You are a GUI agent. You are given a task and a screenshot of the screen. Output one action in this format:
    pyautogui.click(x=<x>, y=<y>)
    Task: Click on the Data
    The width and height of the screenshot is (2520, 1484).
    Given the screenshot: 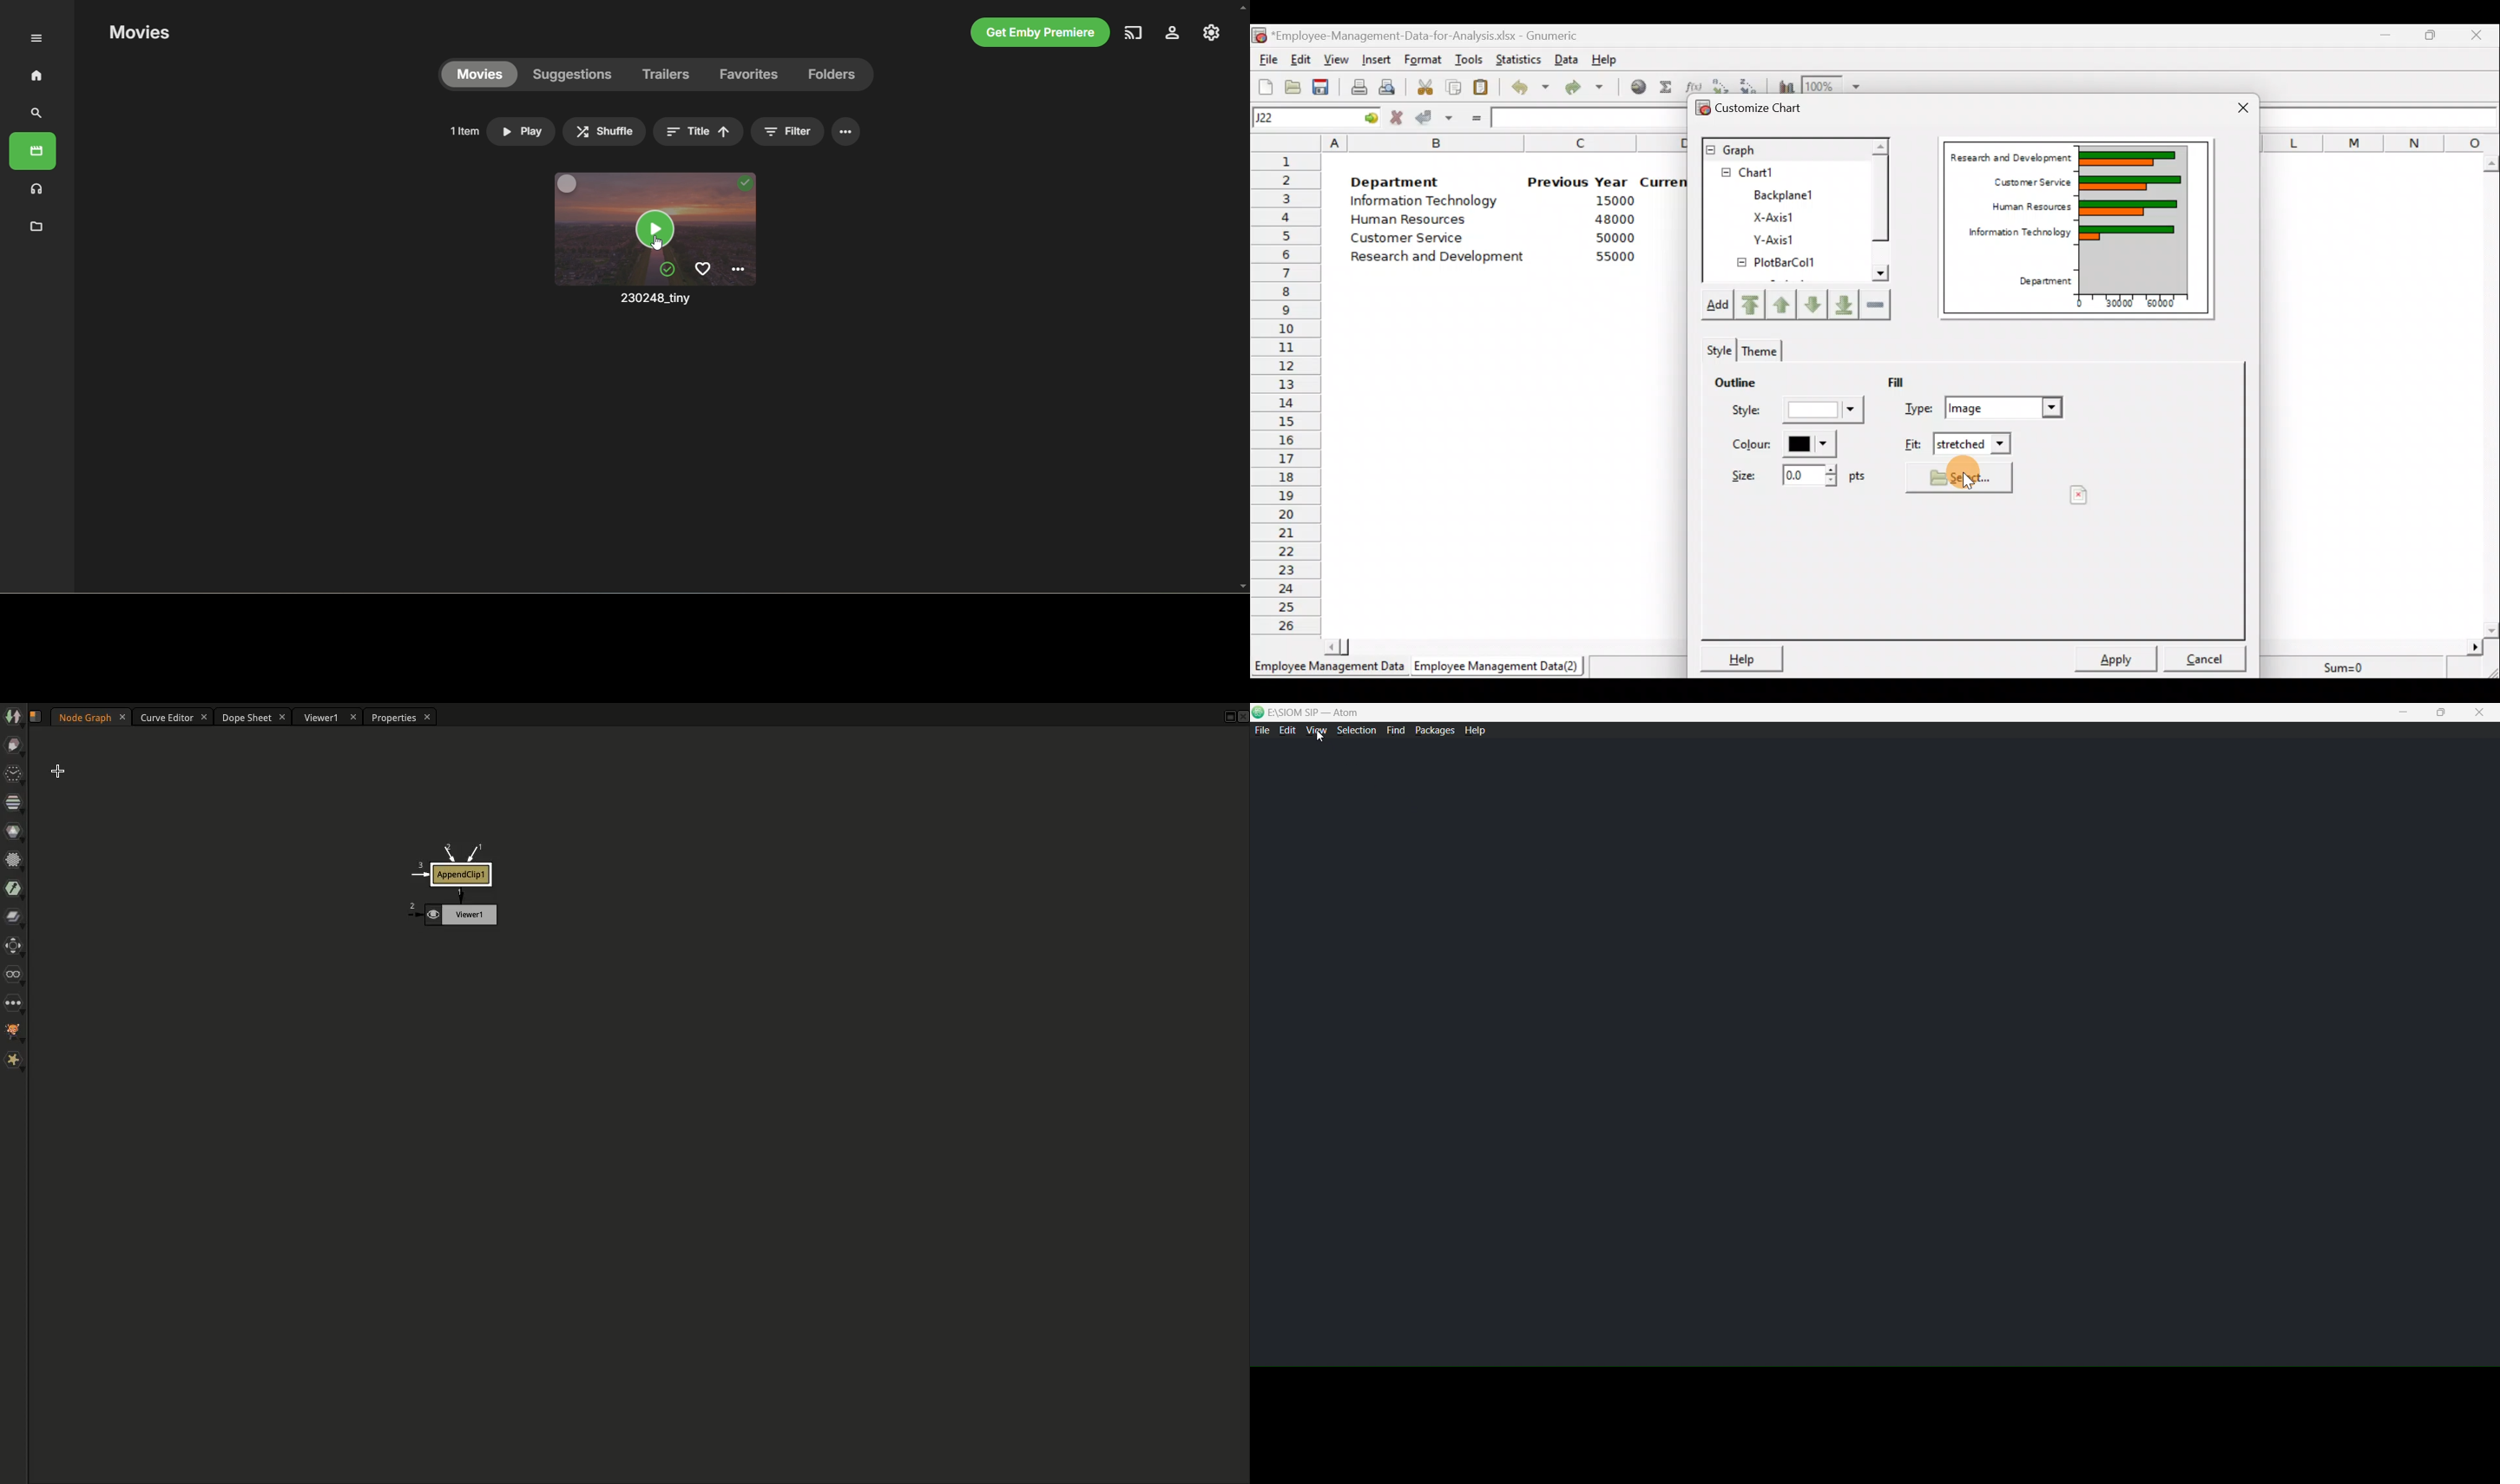 What is the action you would take?
    pyautogui.click(x=1567, y=58)
    